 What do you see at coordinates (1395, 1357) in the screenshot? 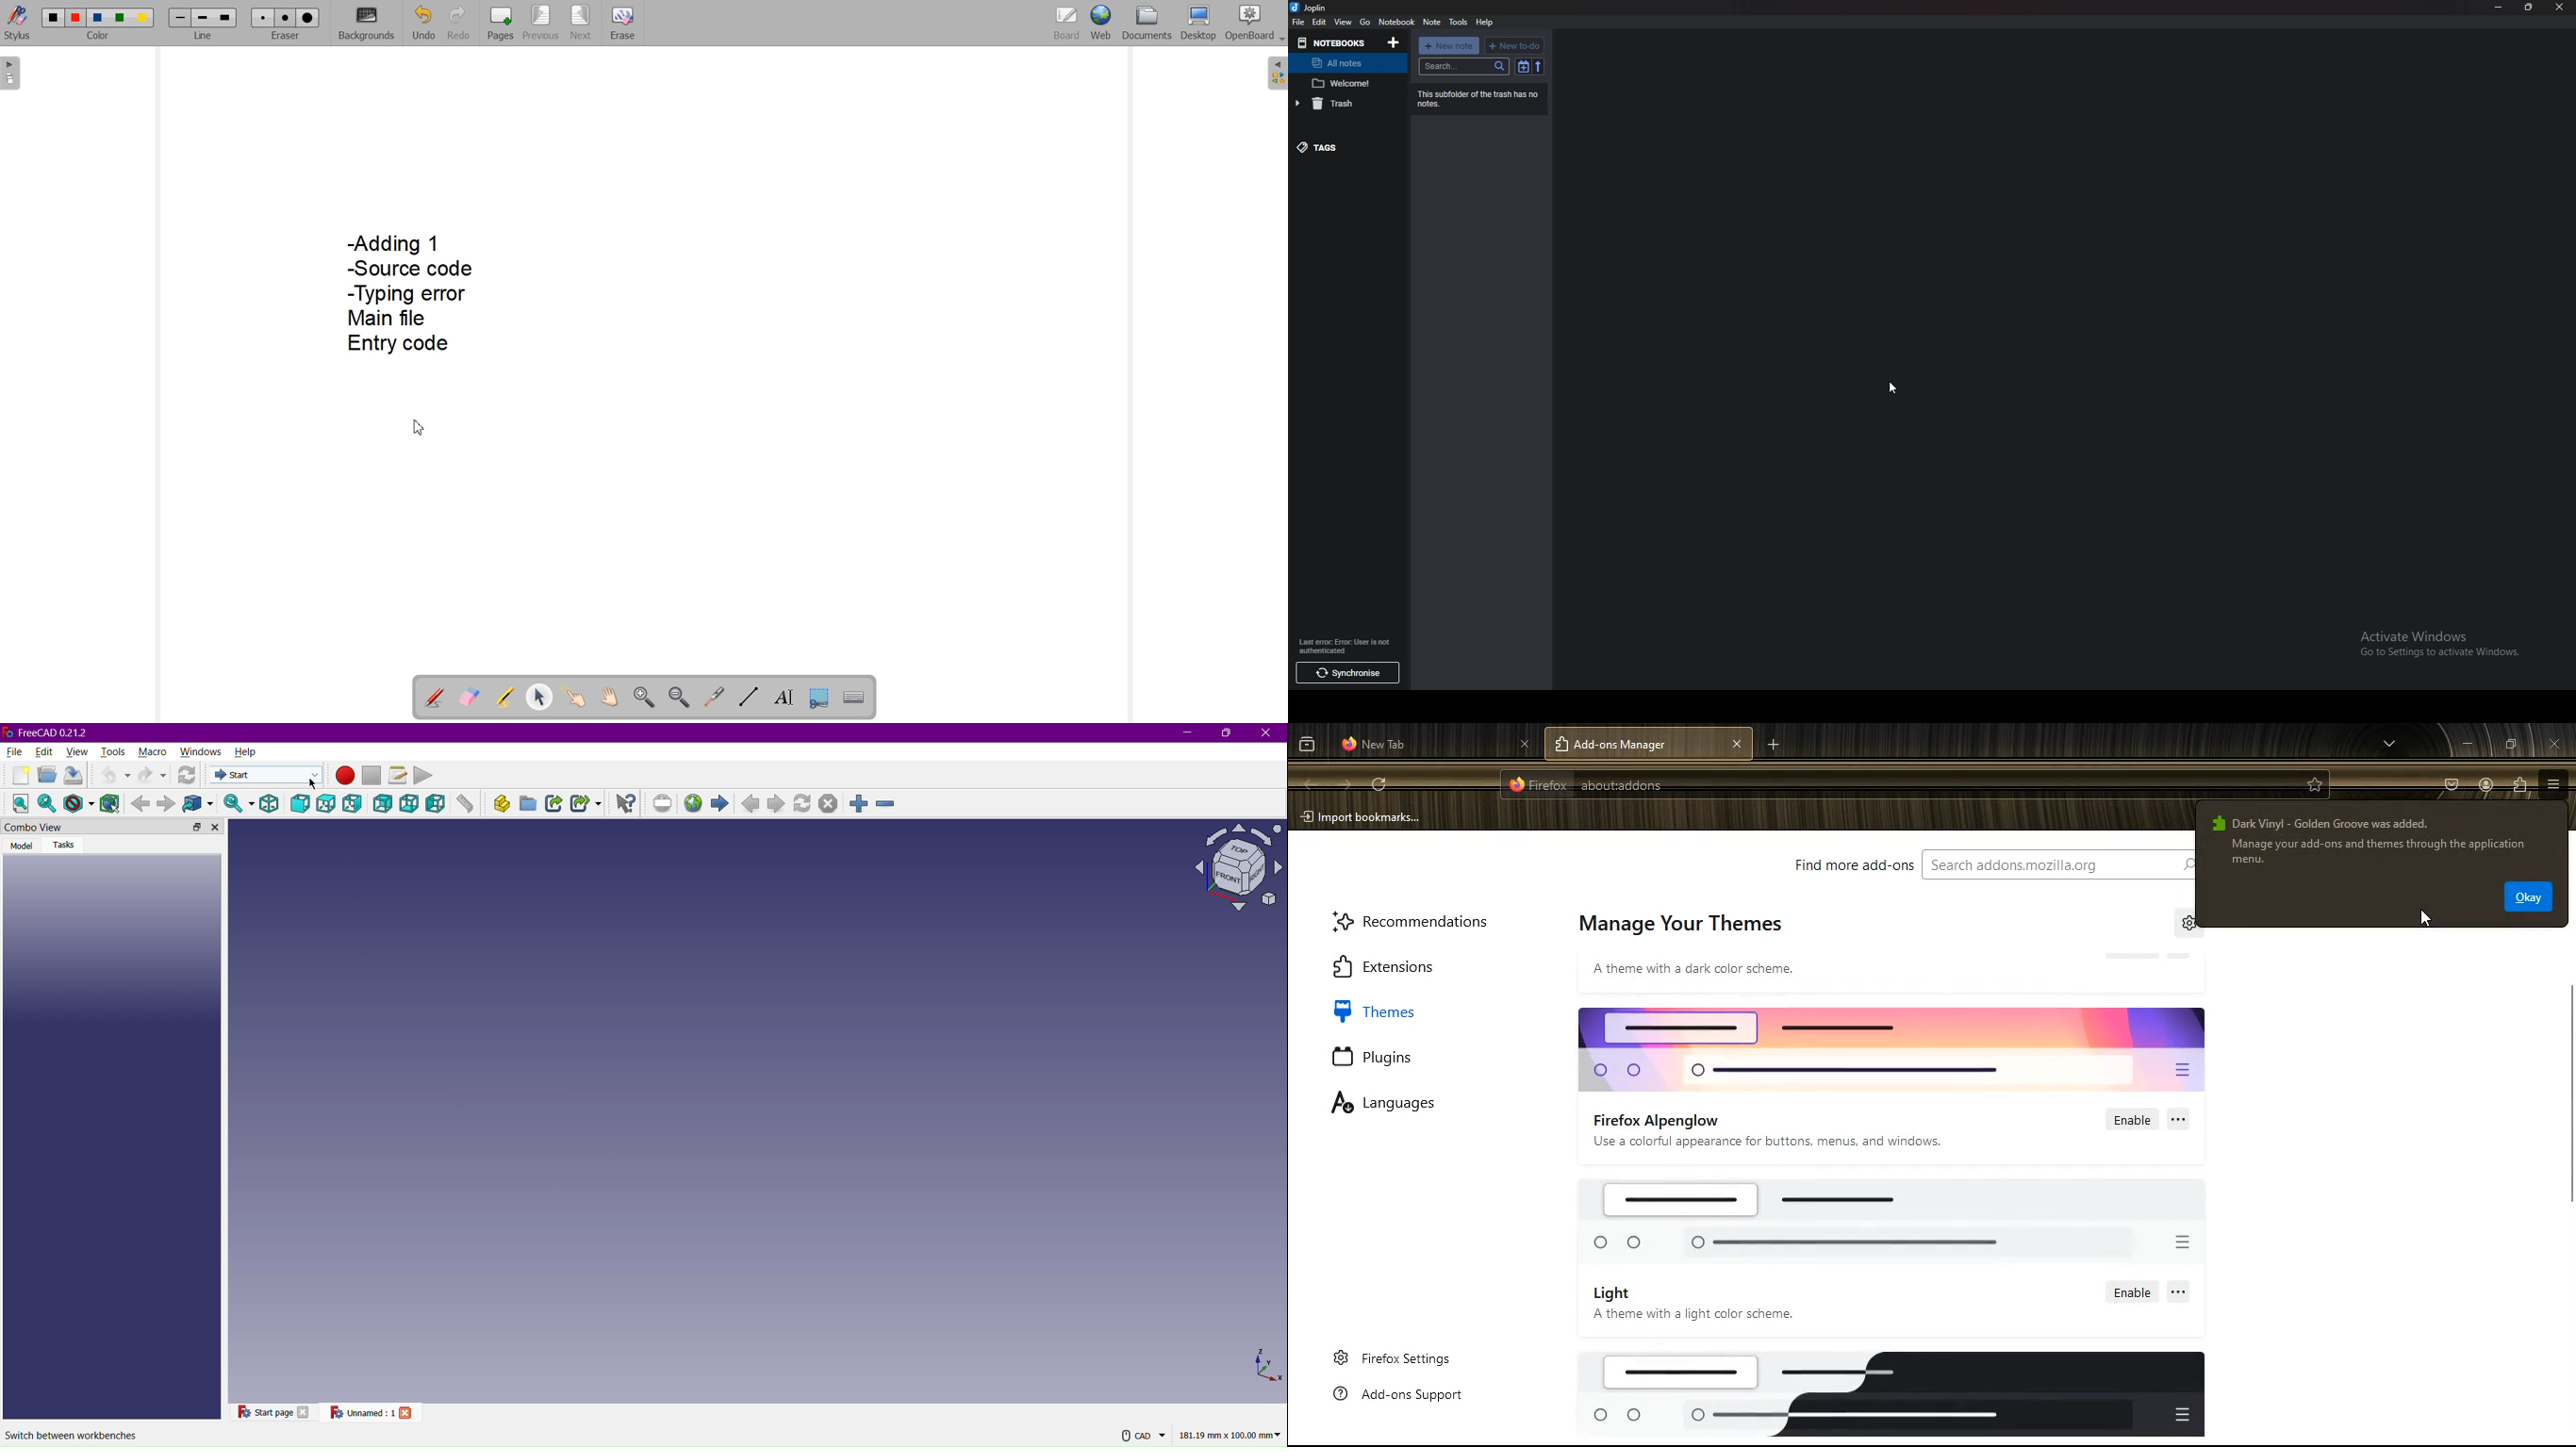
I see `firefox settings` at bounding box center [1395, 1357].